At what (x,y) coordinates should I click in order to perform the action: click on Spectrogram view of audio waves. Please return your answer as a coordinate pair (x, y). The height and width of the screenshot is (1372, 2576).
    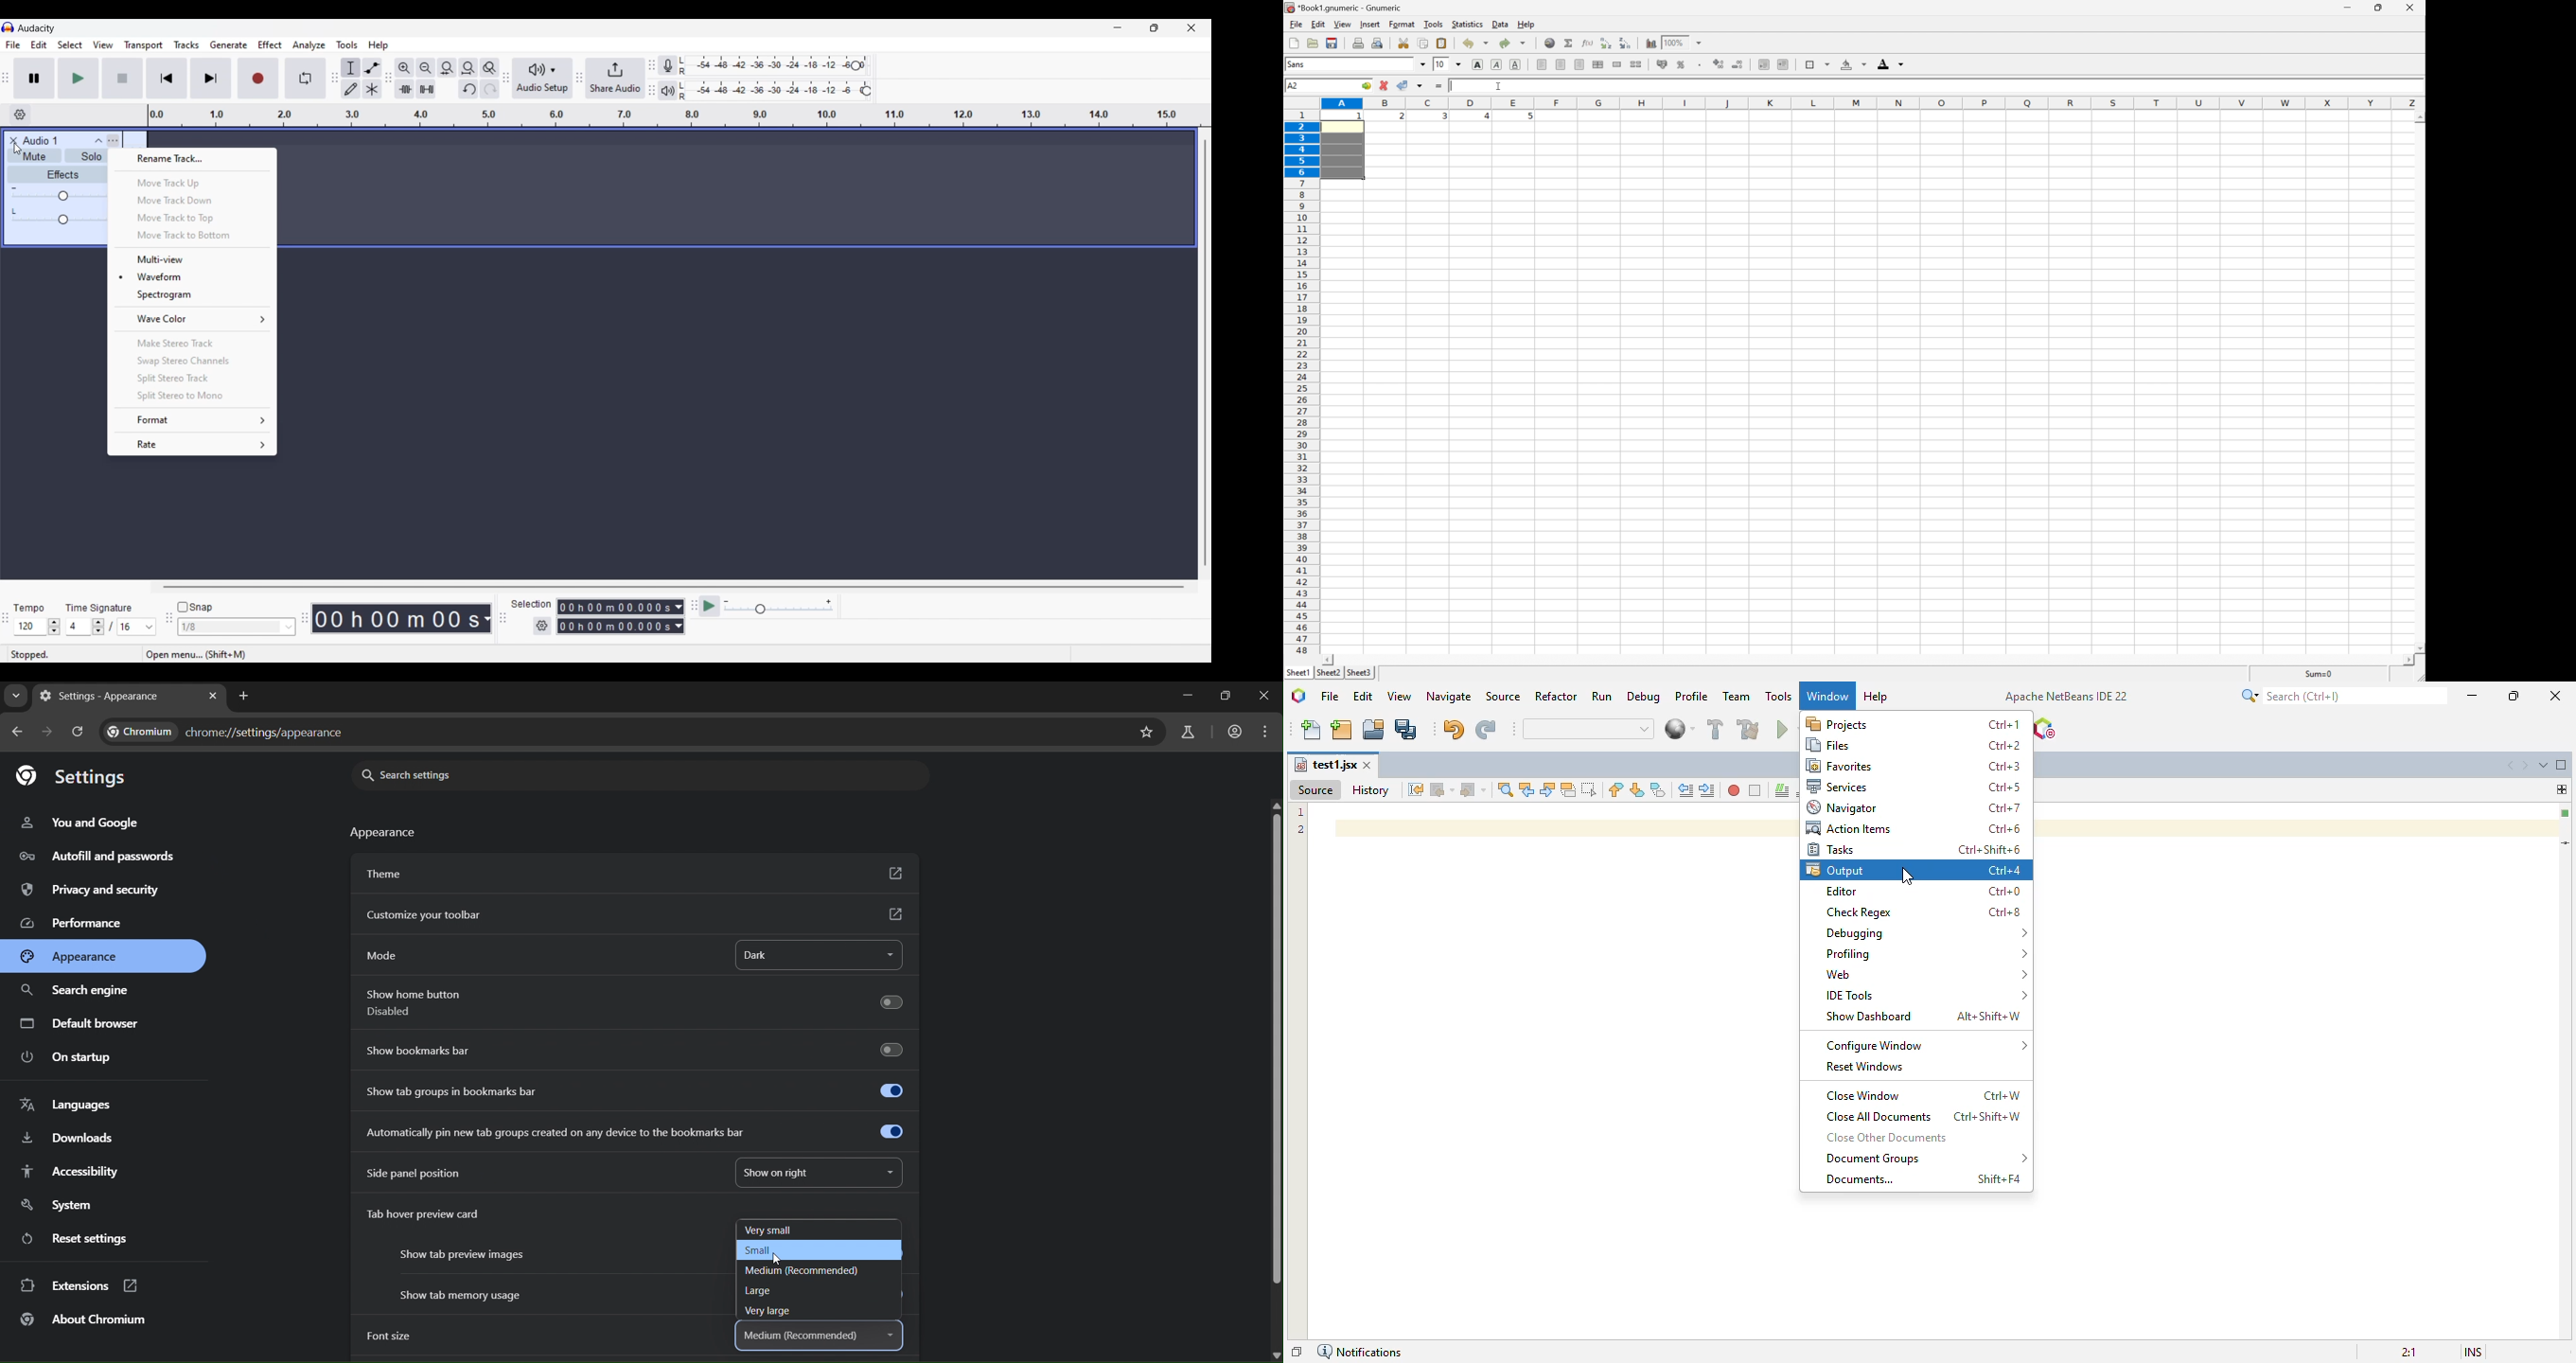
    Looking at the image, I should click on (192, 295).